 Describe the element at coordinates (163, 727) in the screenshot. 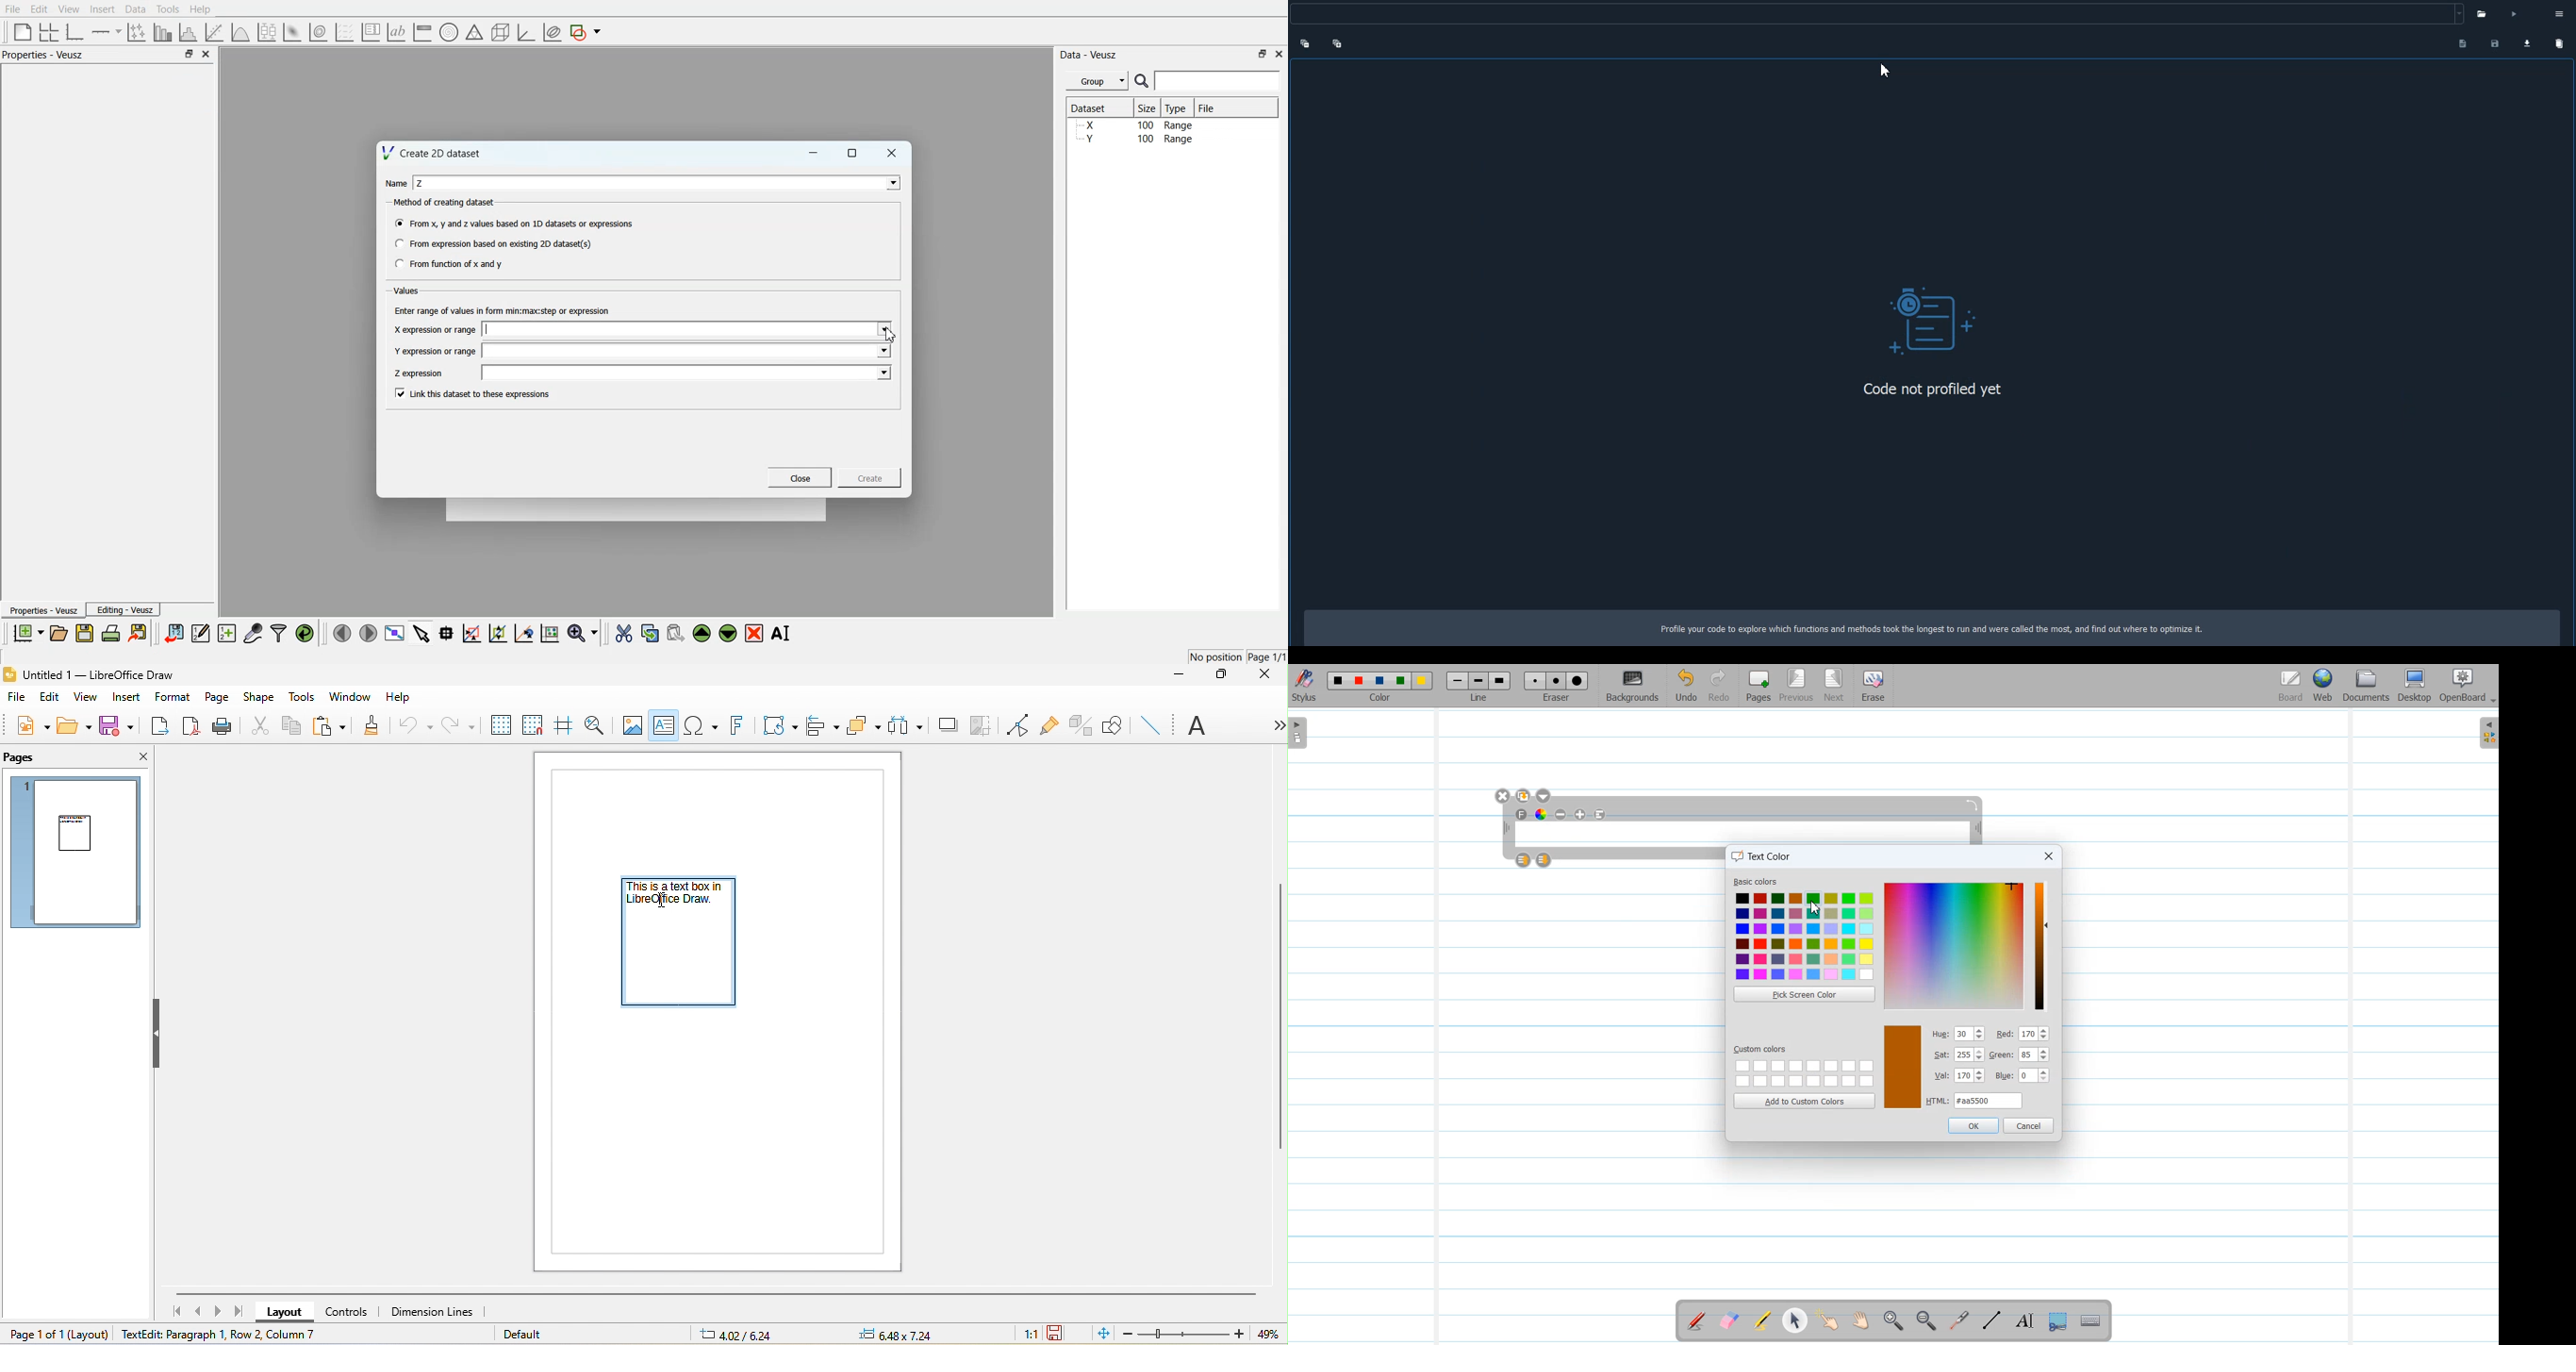

I see `export` at that location.